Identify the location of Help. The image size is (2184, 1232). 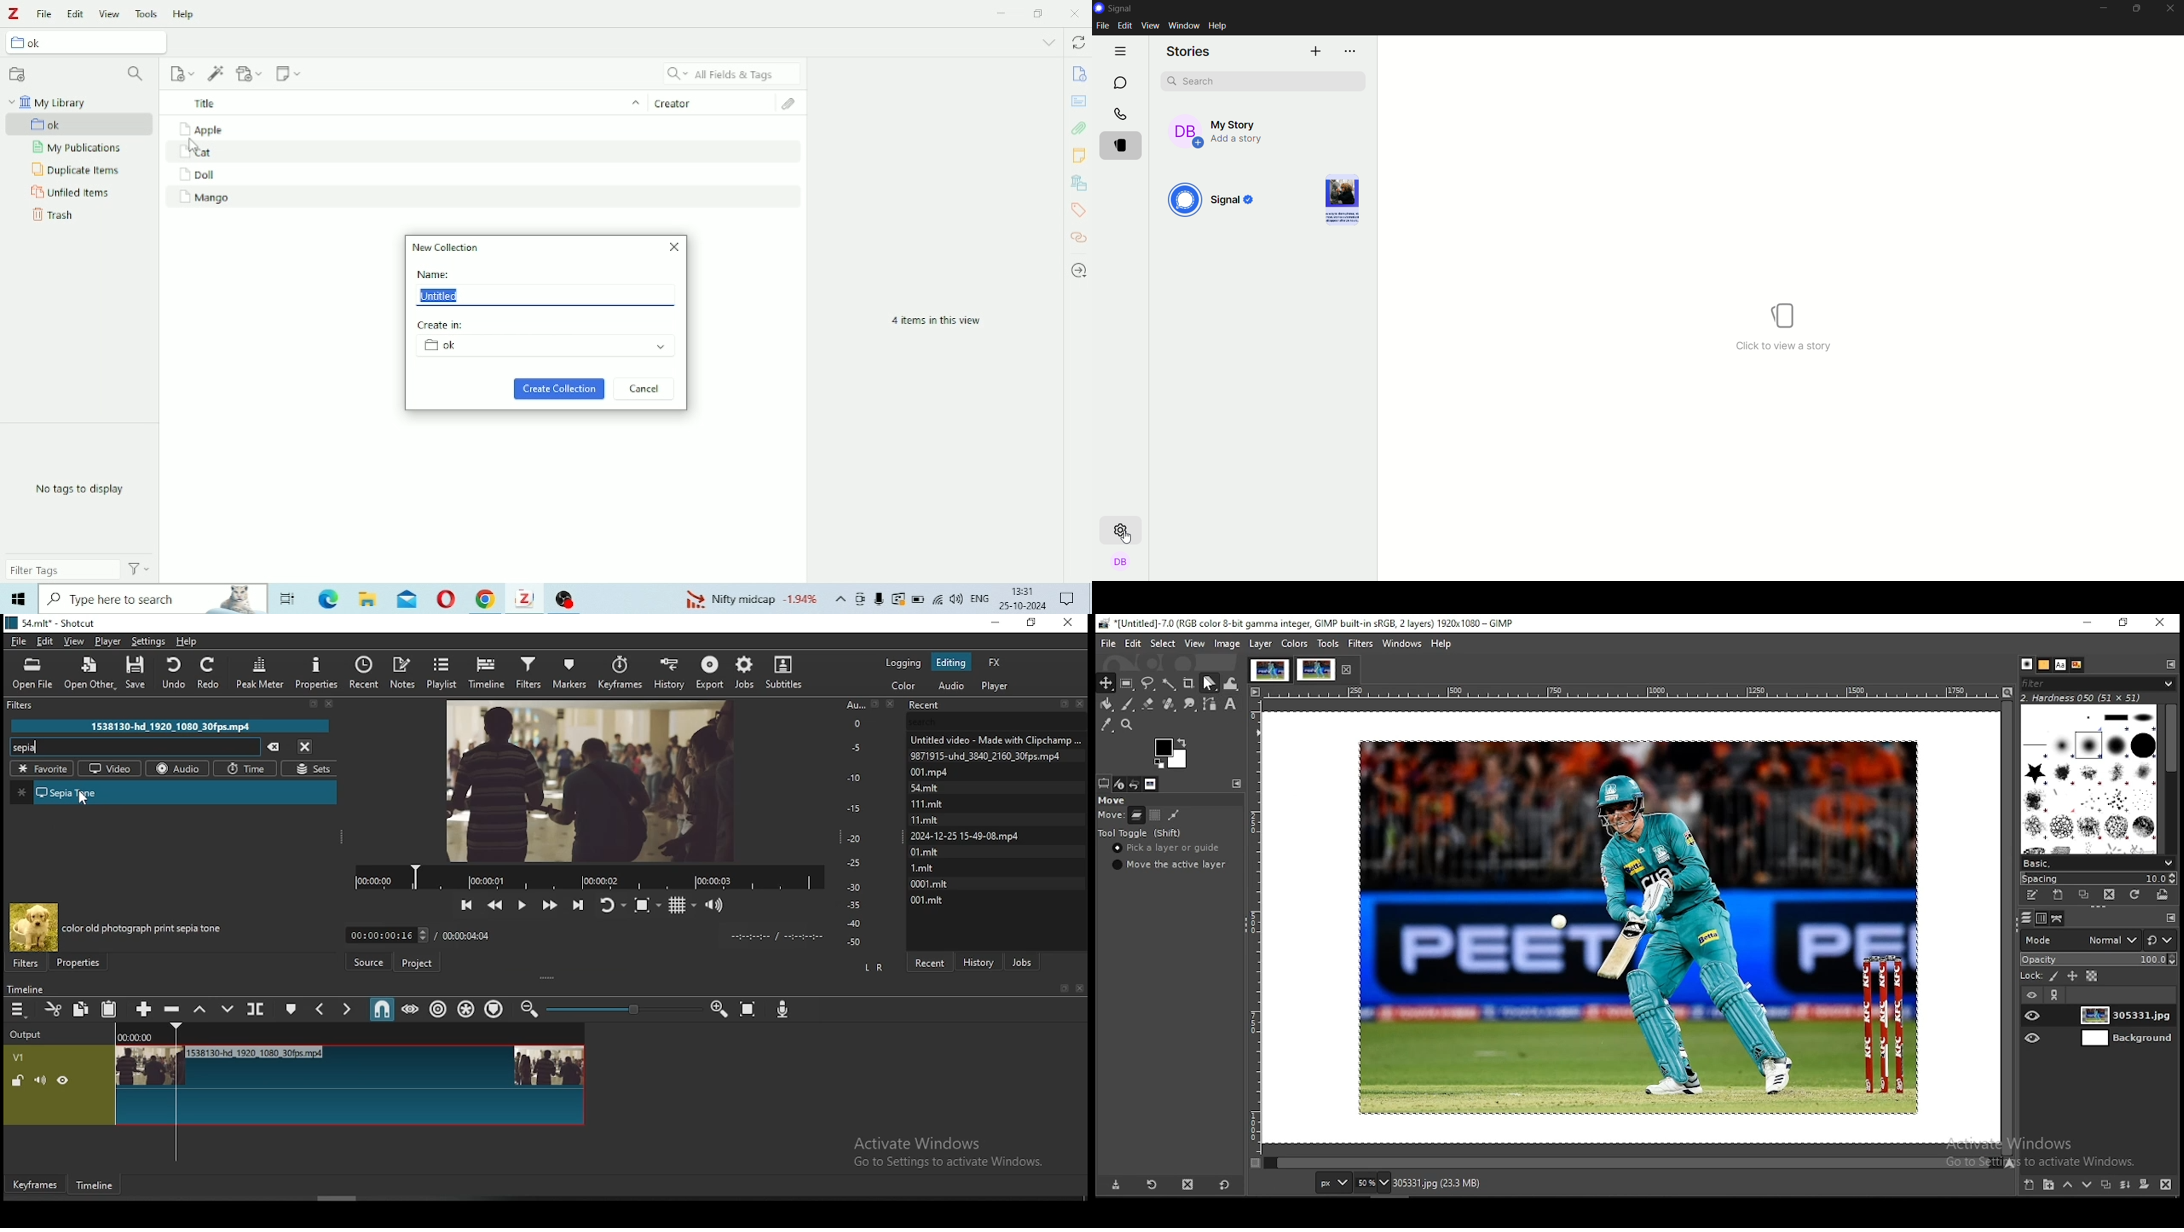
(184, 13).